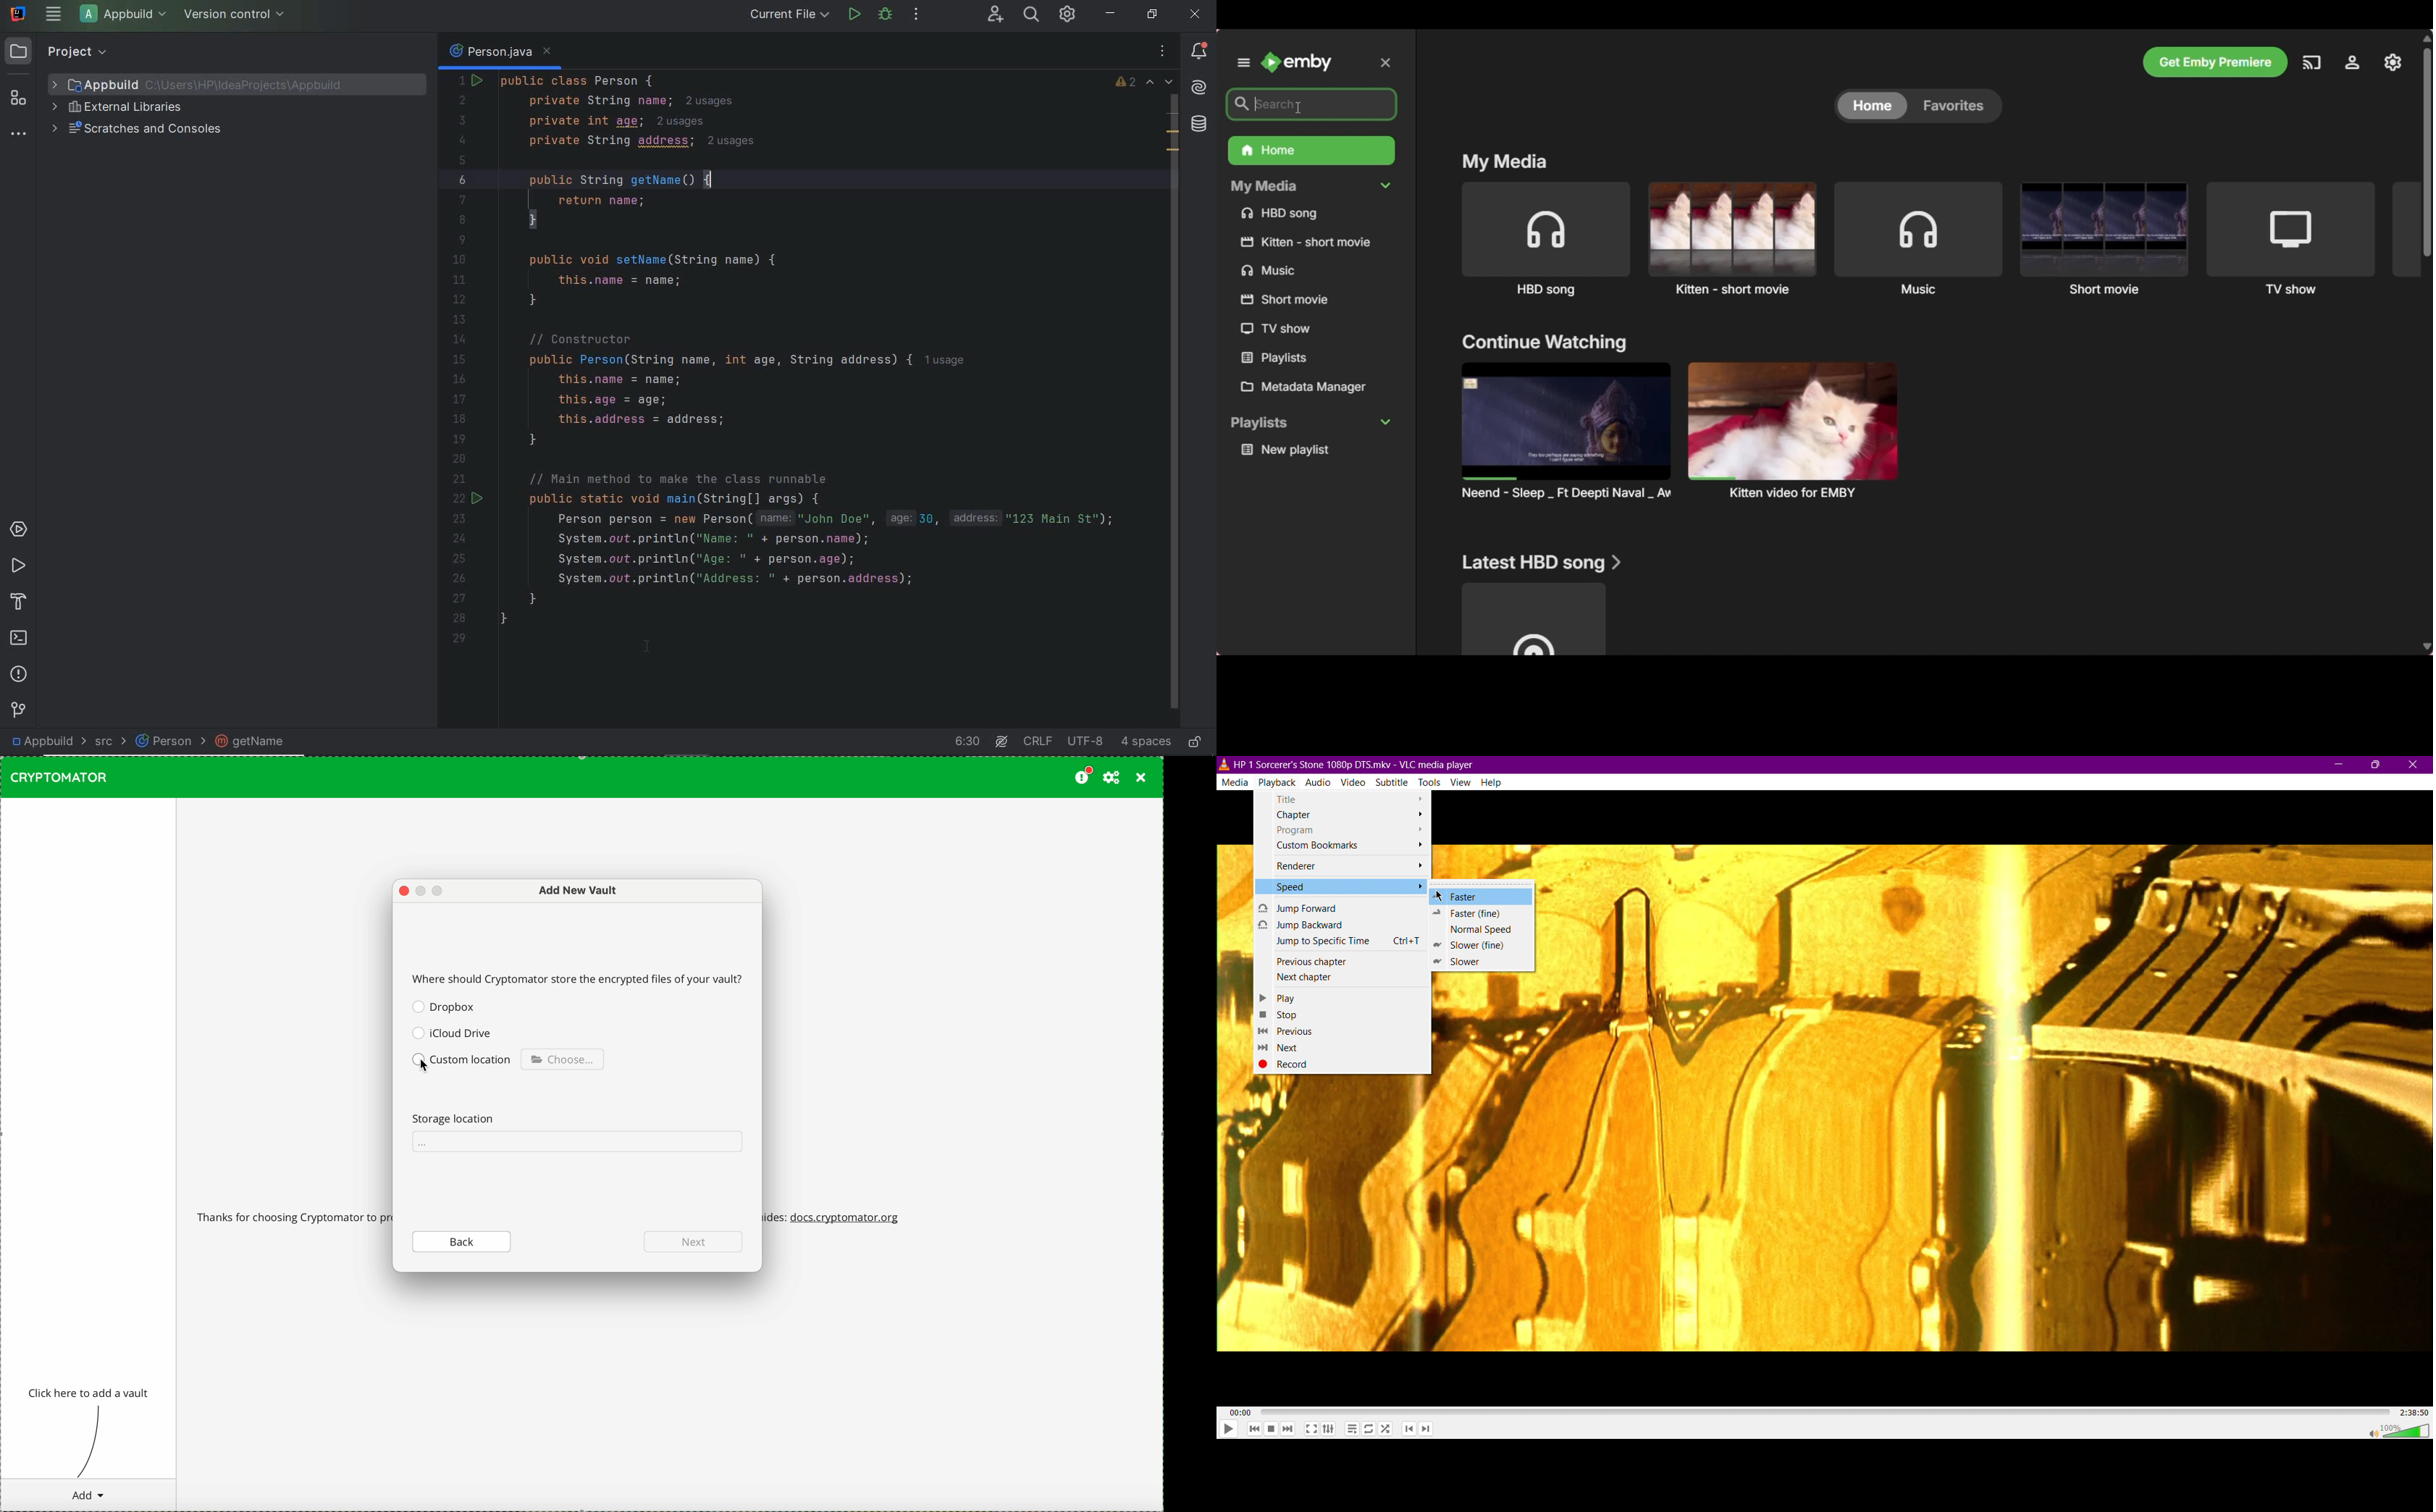  What do you see at coordinates (1287, 1031) in the screenshot?
I see `Previous` at bounding box center [1287, 1031].